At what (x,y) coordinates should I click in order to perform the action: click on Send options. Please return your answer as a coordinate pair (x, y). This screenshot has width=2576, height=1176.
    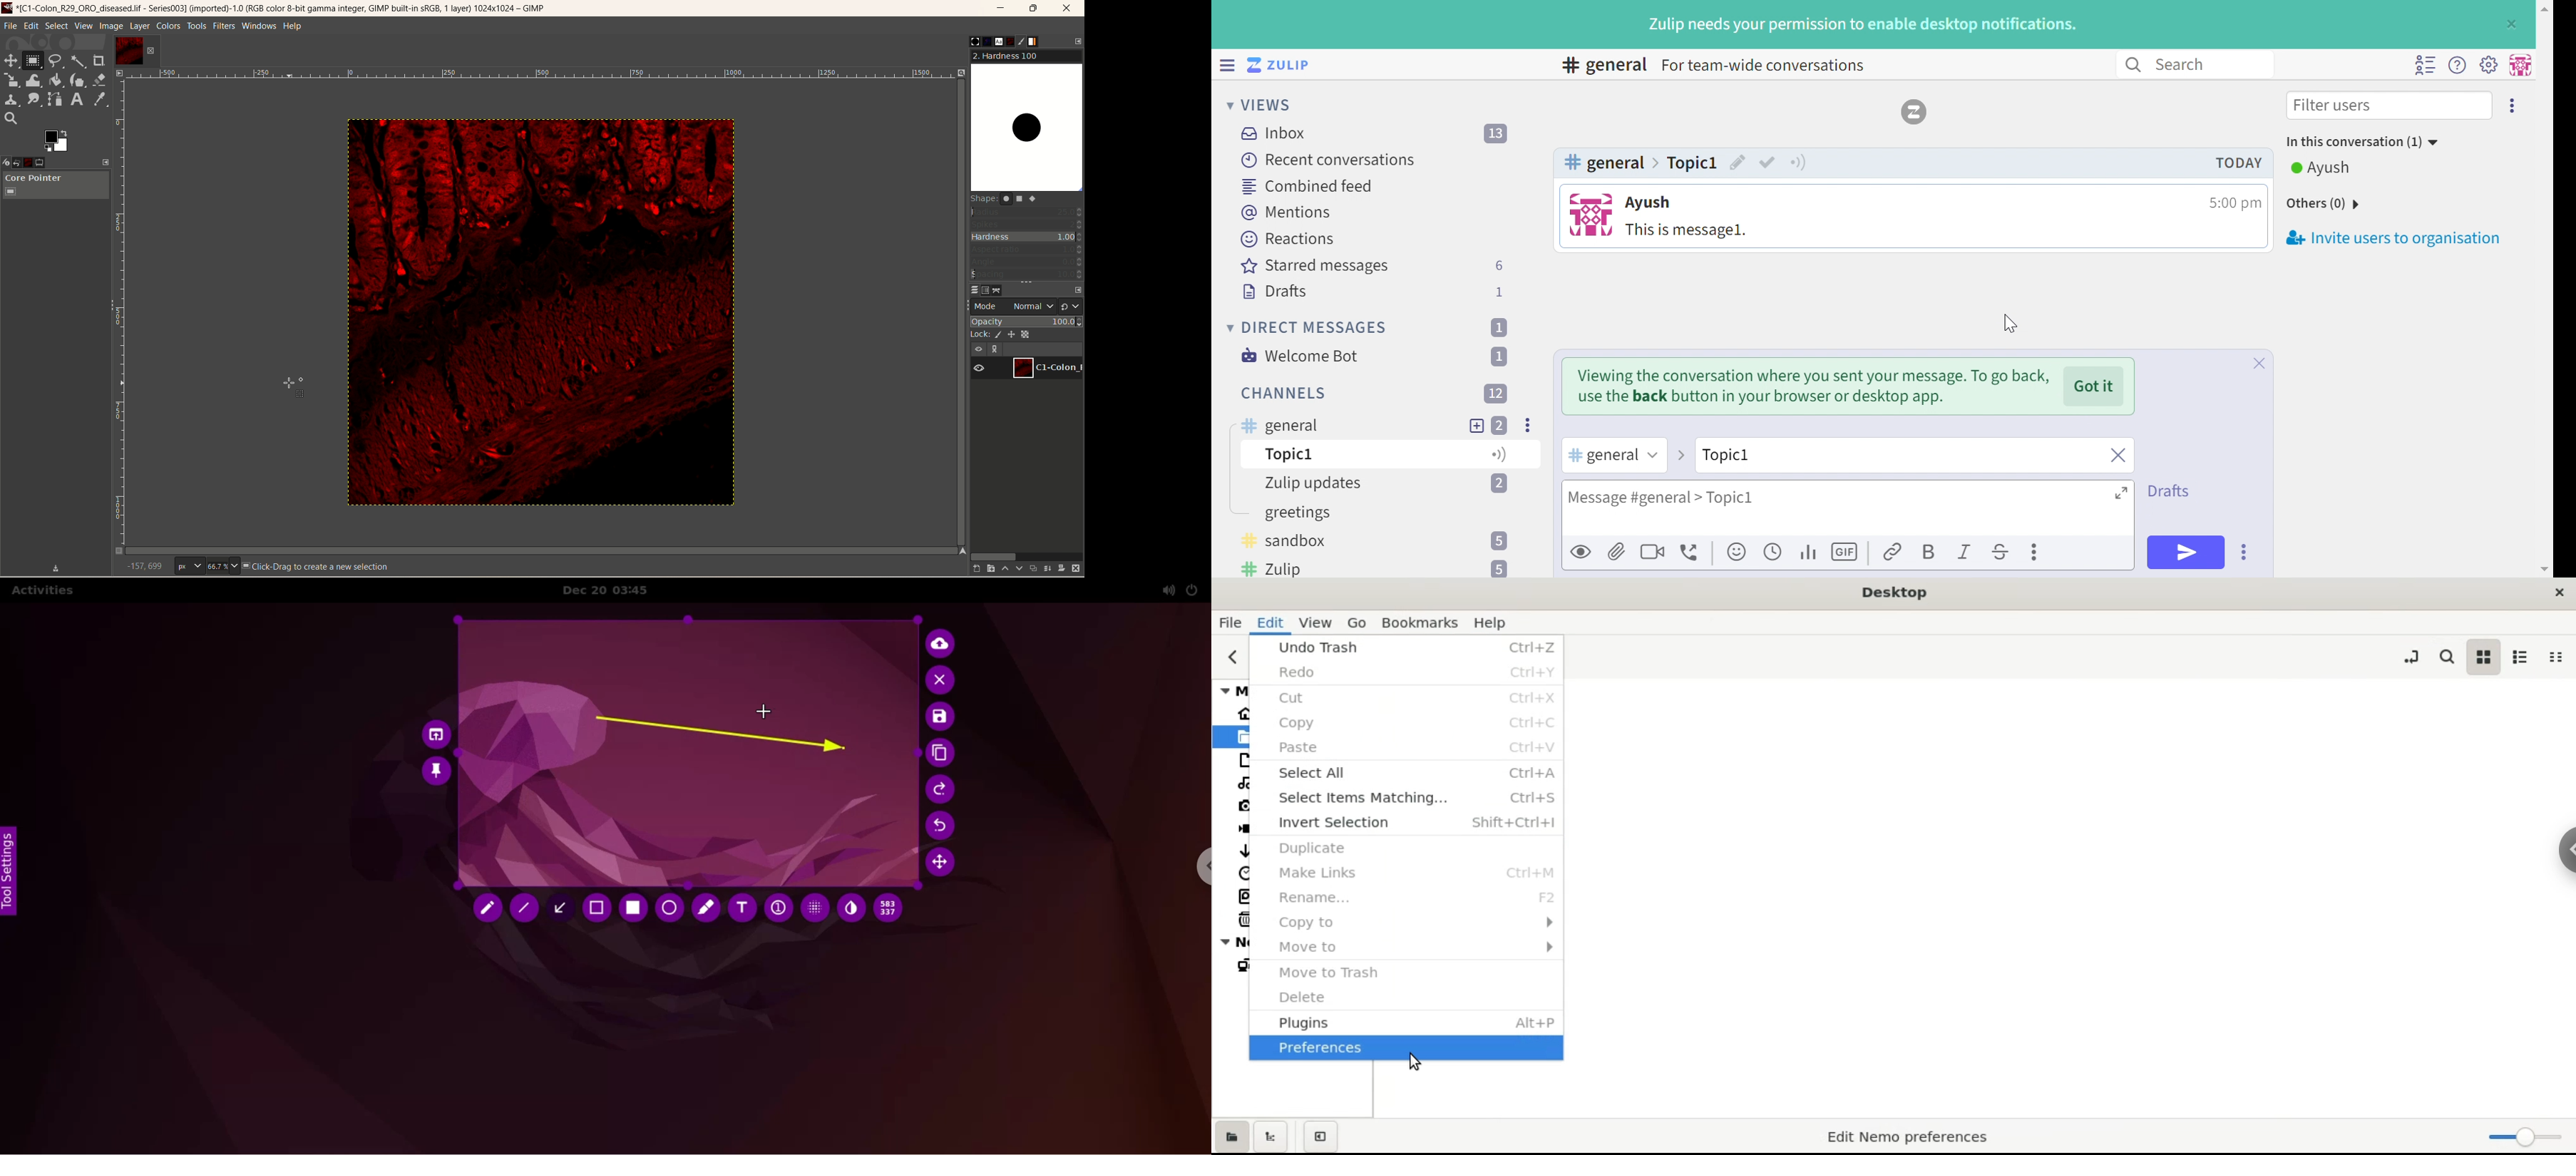
    Looking at the image, I should click on (2245, 552).